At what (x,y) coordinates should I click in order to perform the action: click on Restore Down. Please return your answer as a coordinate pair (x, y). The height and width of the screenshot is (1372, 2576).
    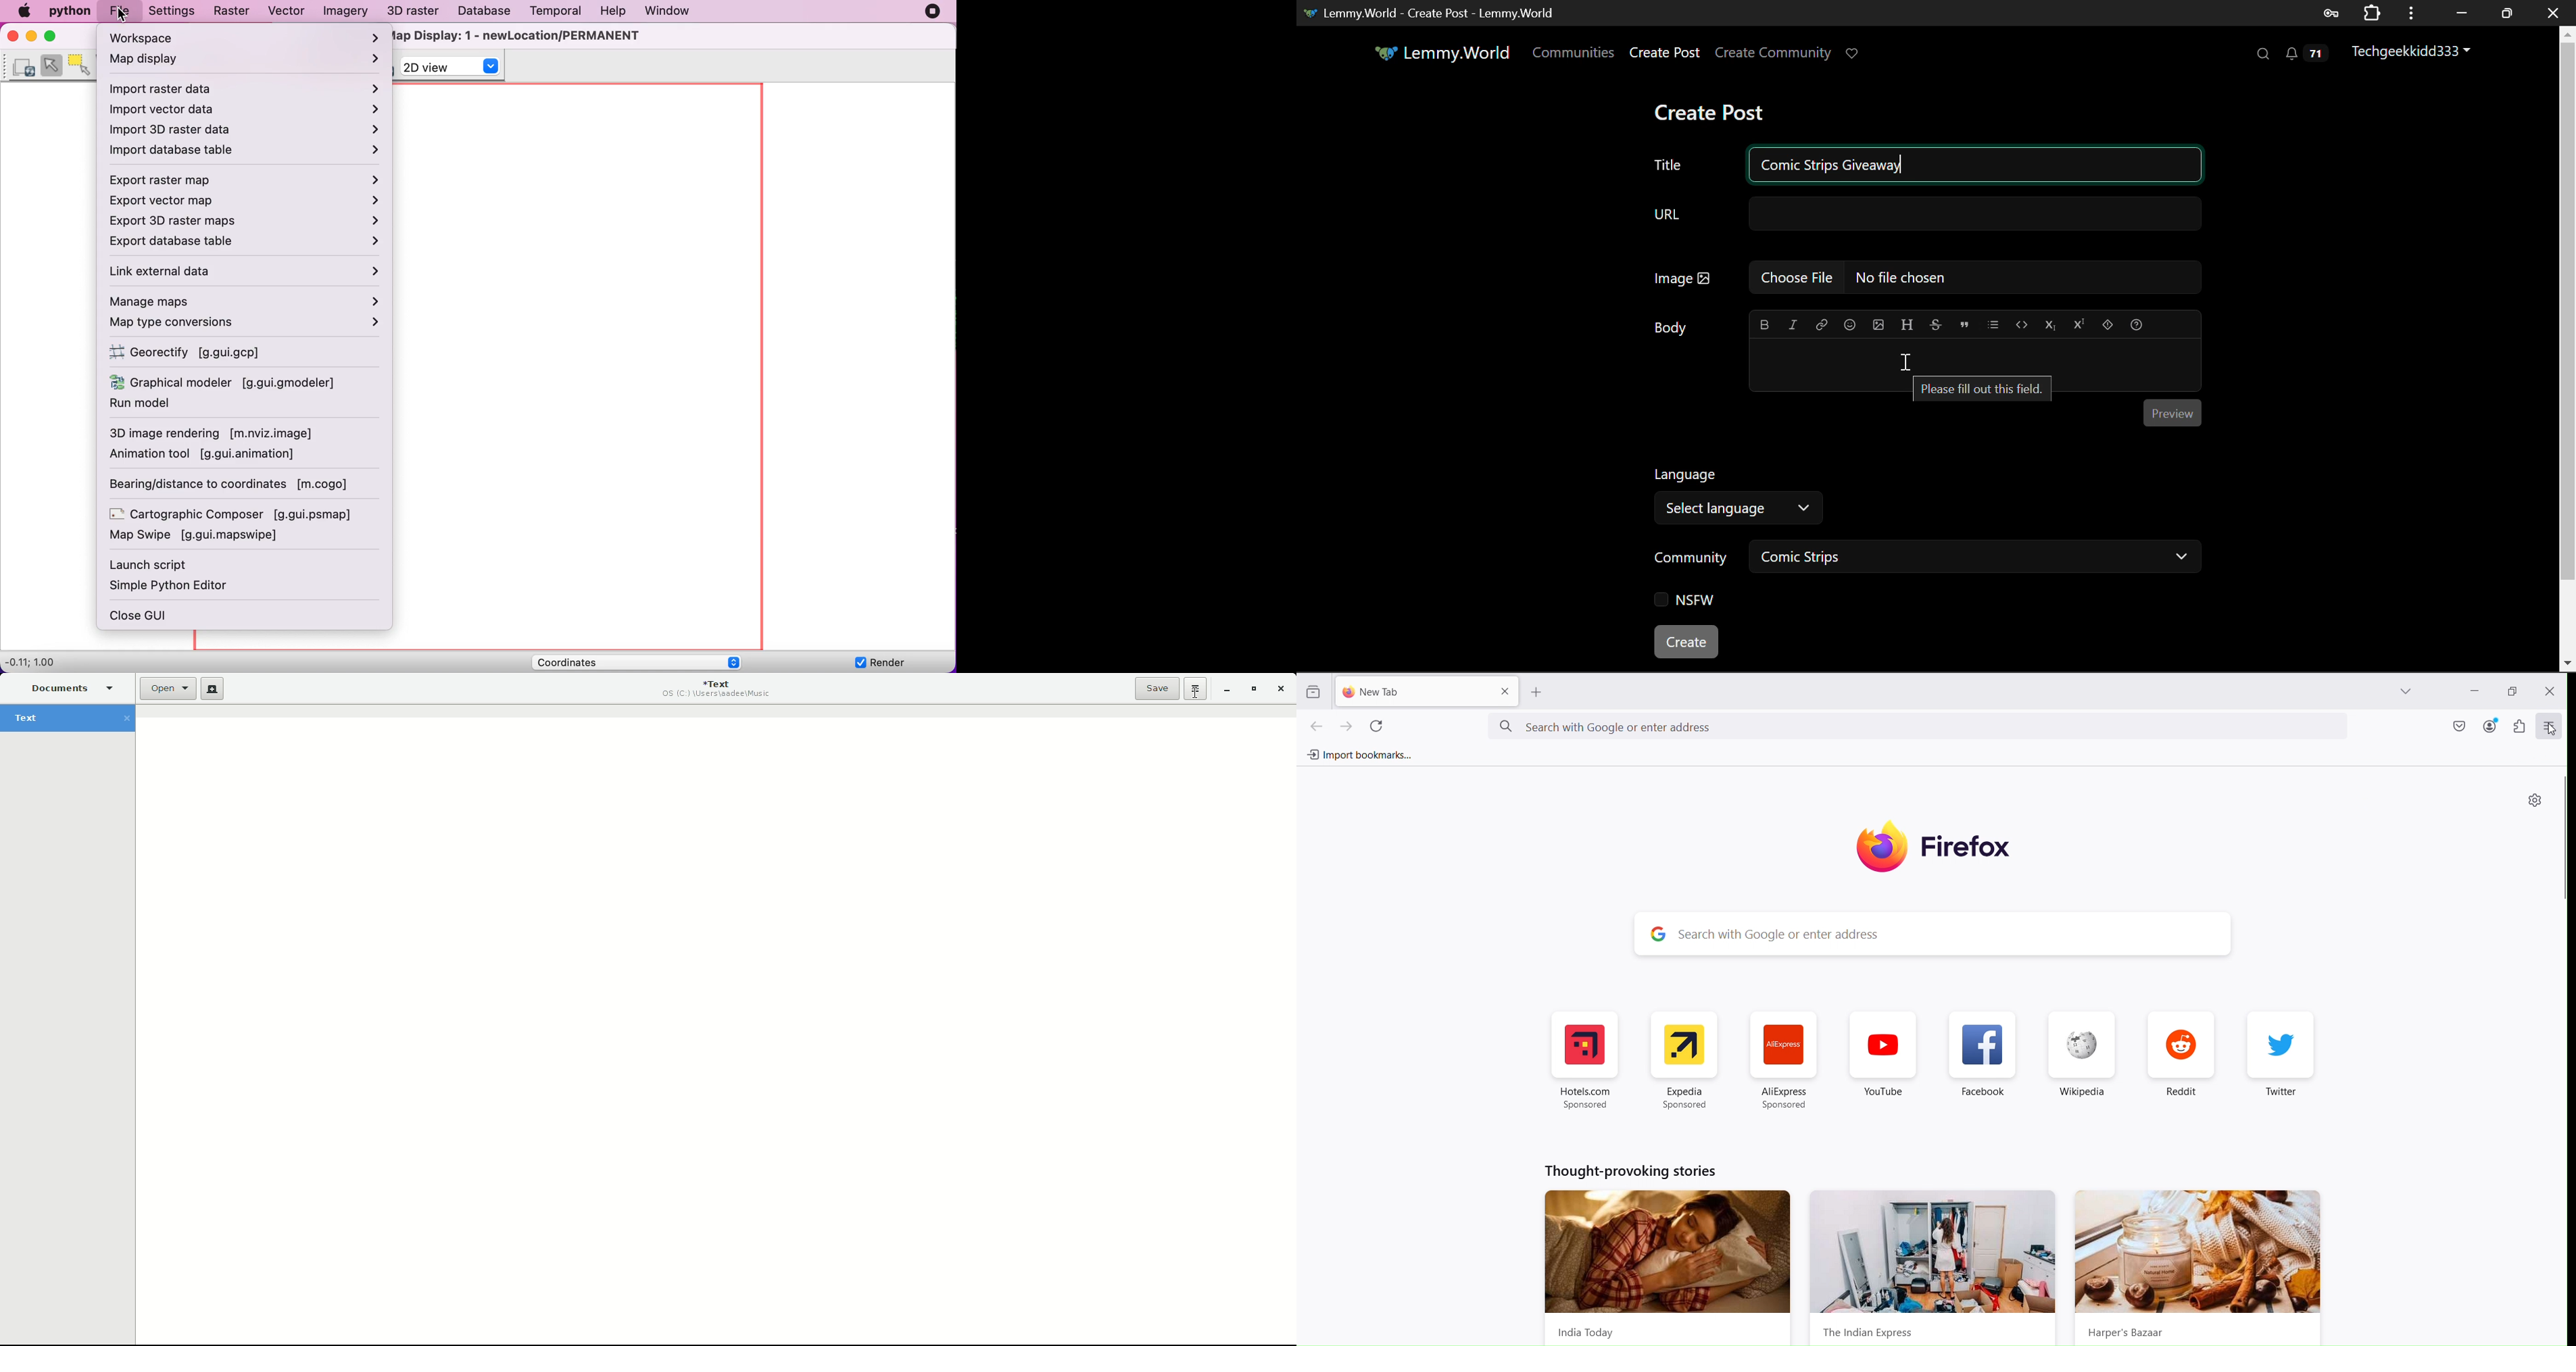
    Looking at the image, I should click on (2462, 12).